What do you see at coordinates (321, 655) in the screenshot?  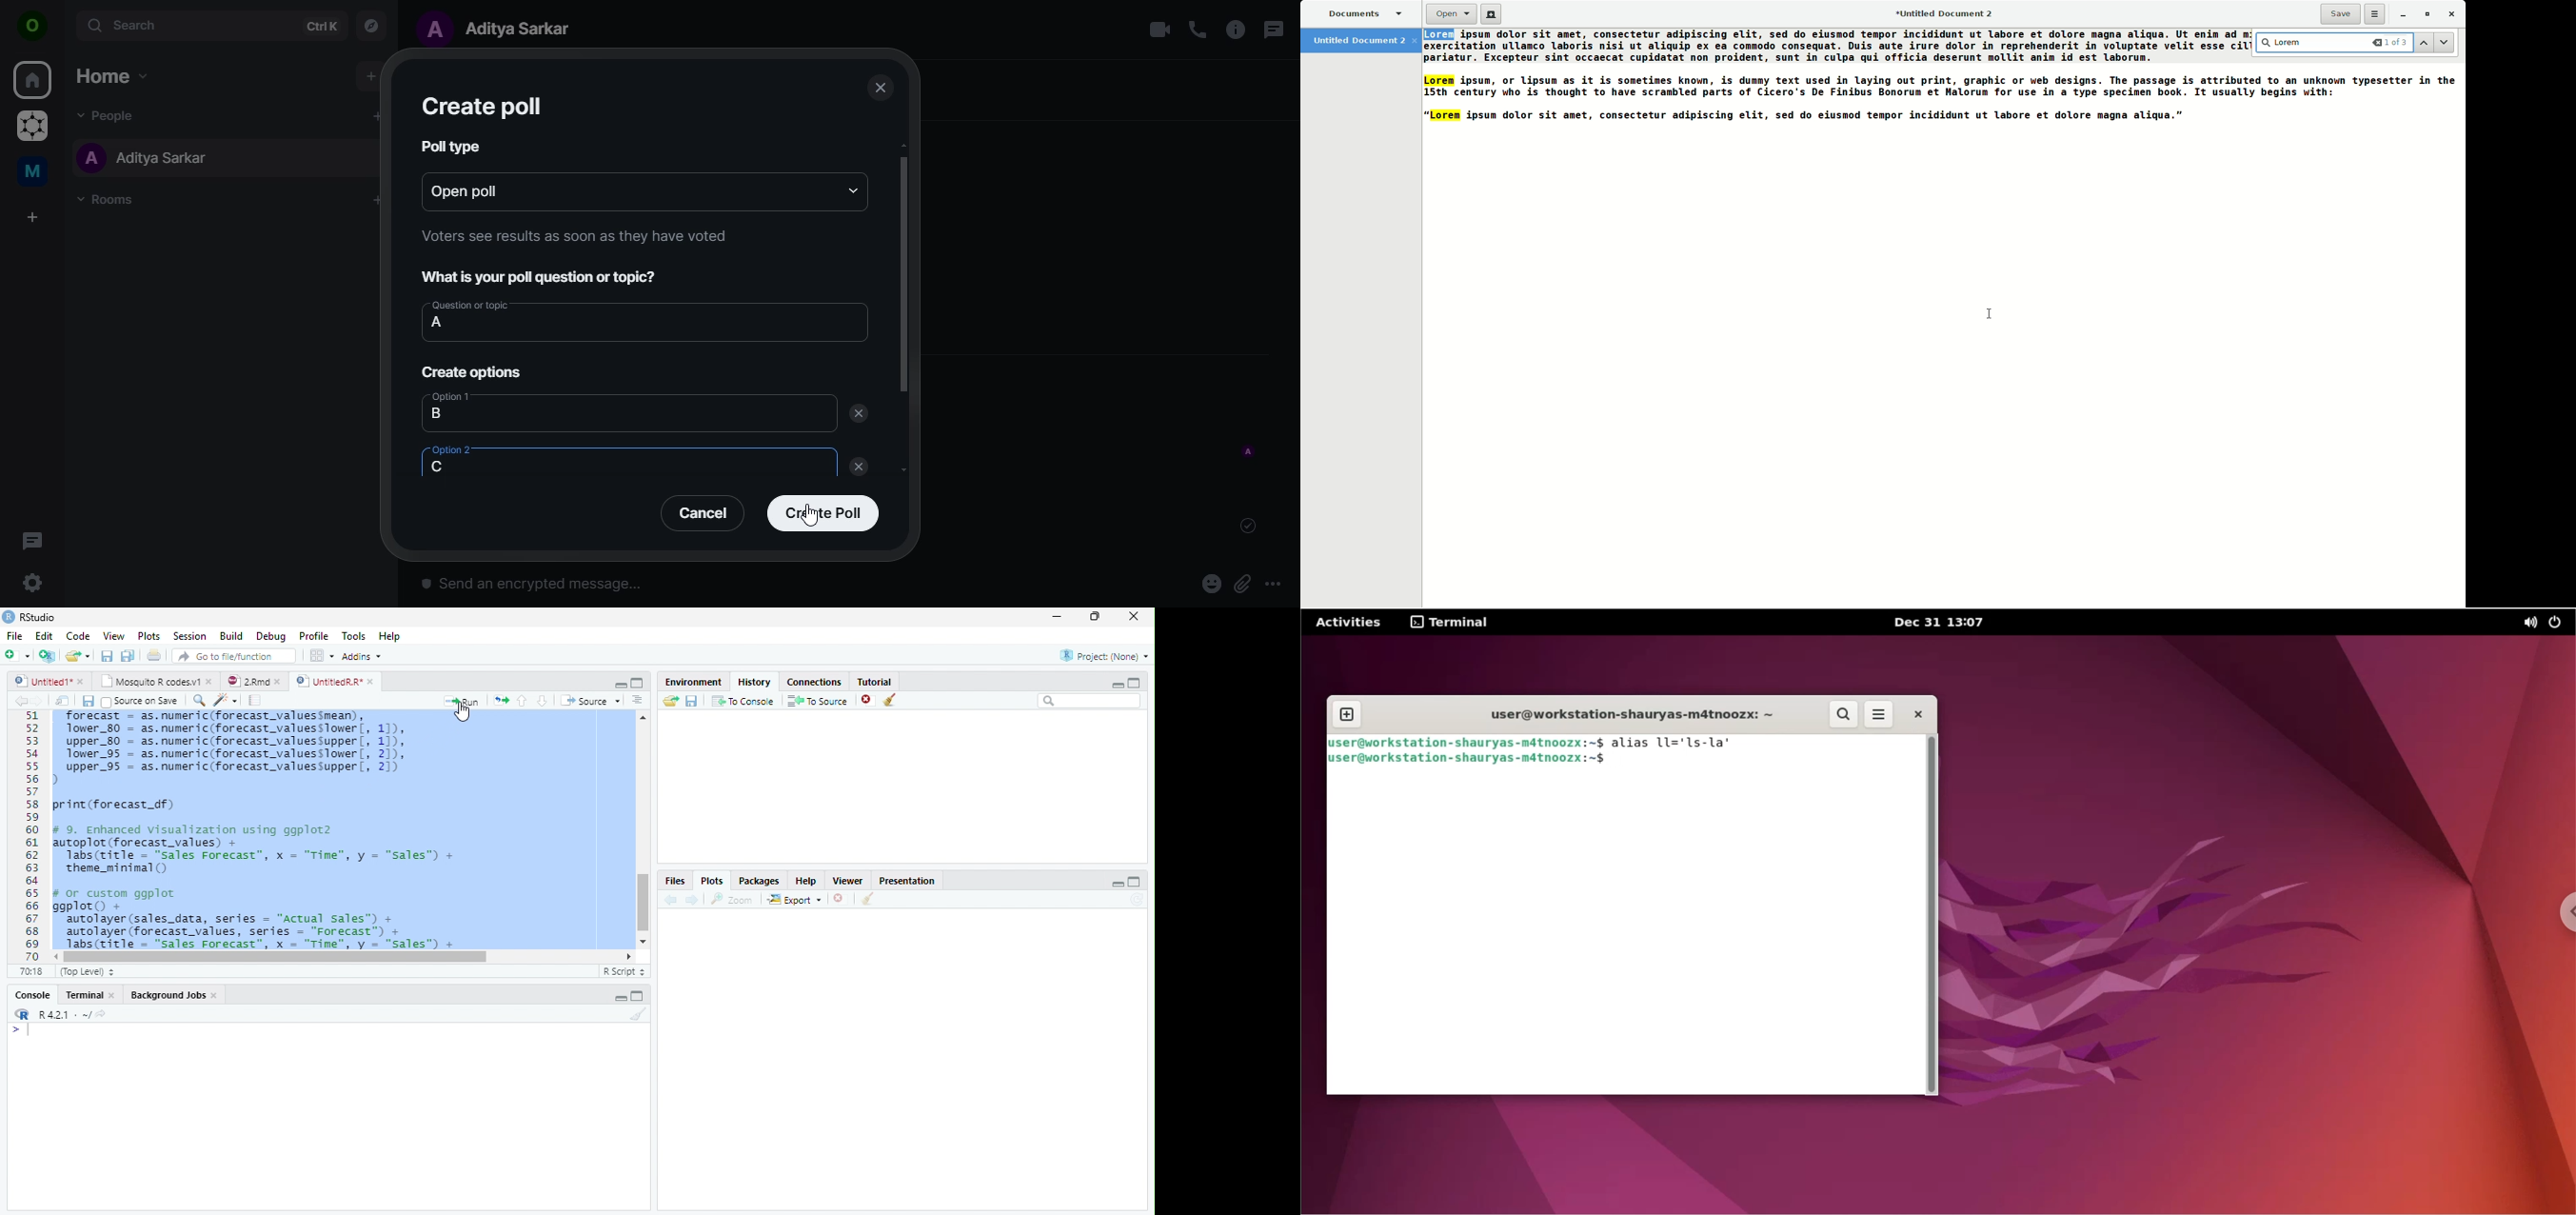 I see `Workplace panes` at bounding box center [321, 655].